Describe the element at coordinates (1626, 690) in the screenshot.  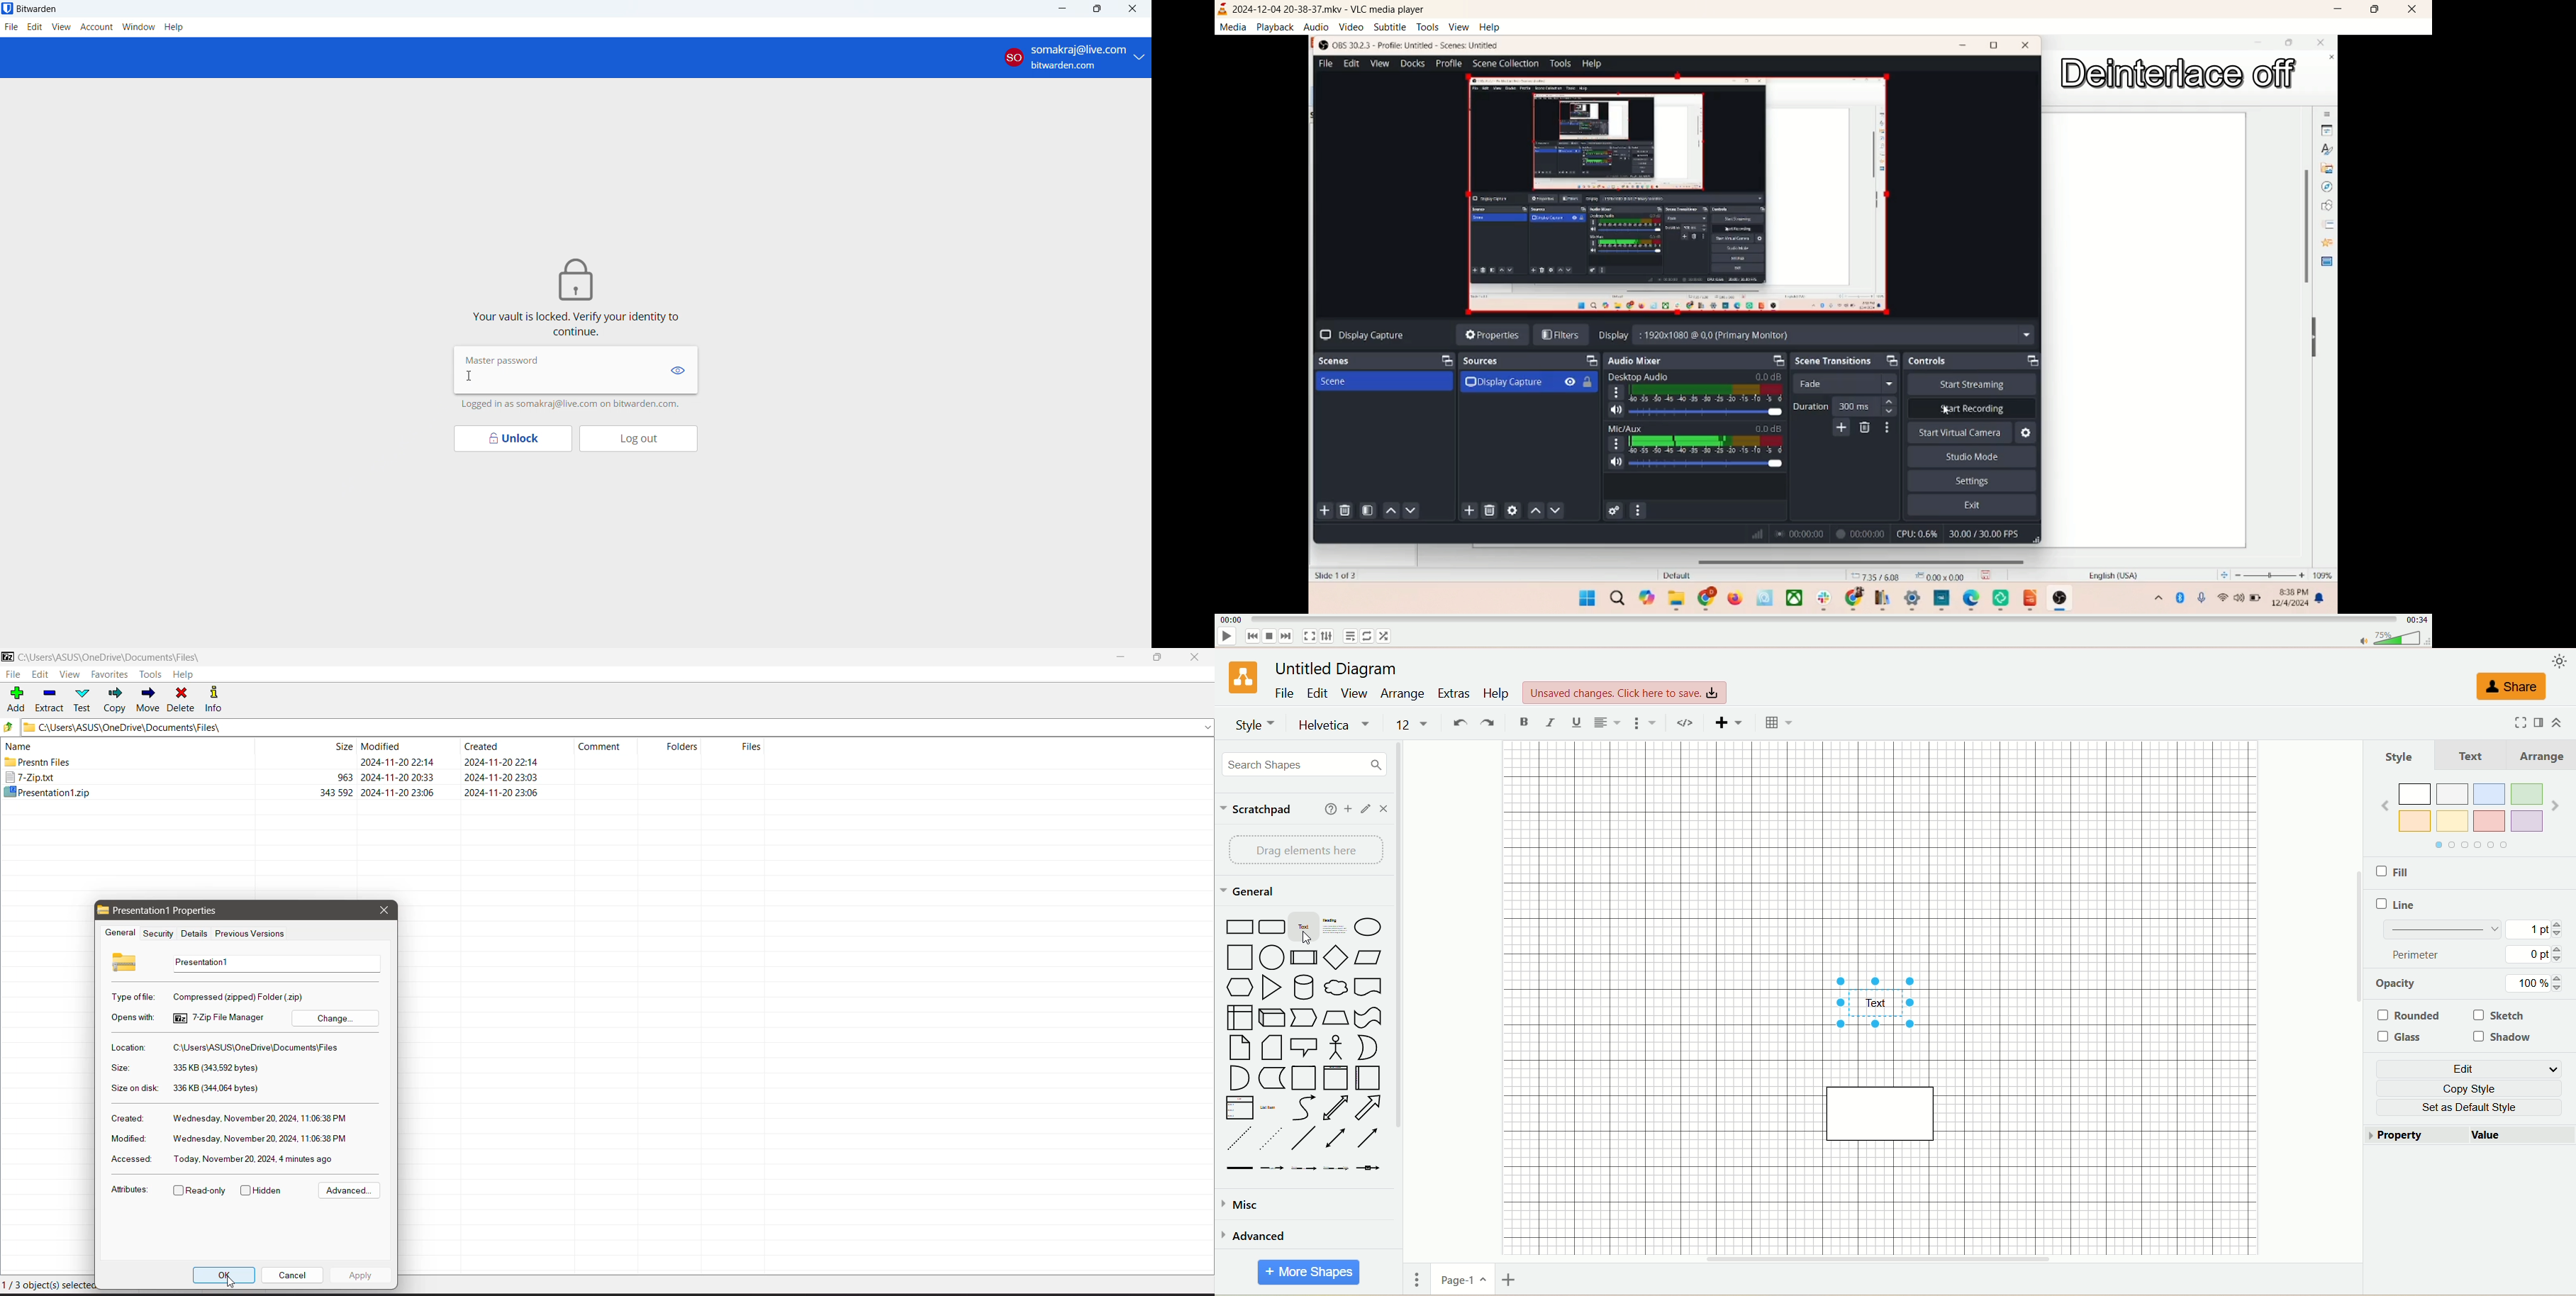
I see `text` at that location.